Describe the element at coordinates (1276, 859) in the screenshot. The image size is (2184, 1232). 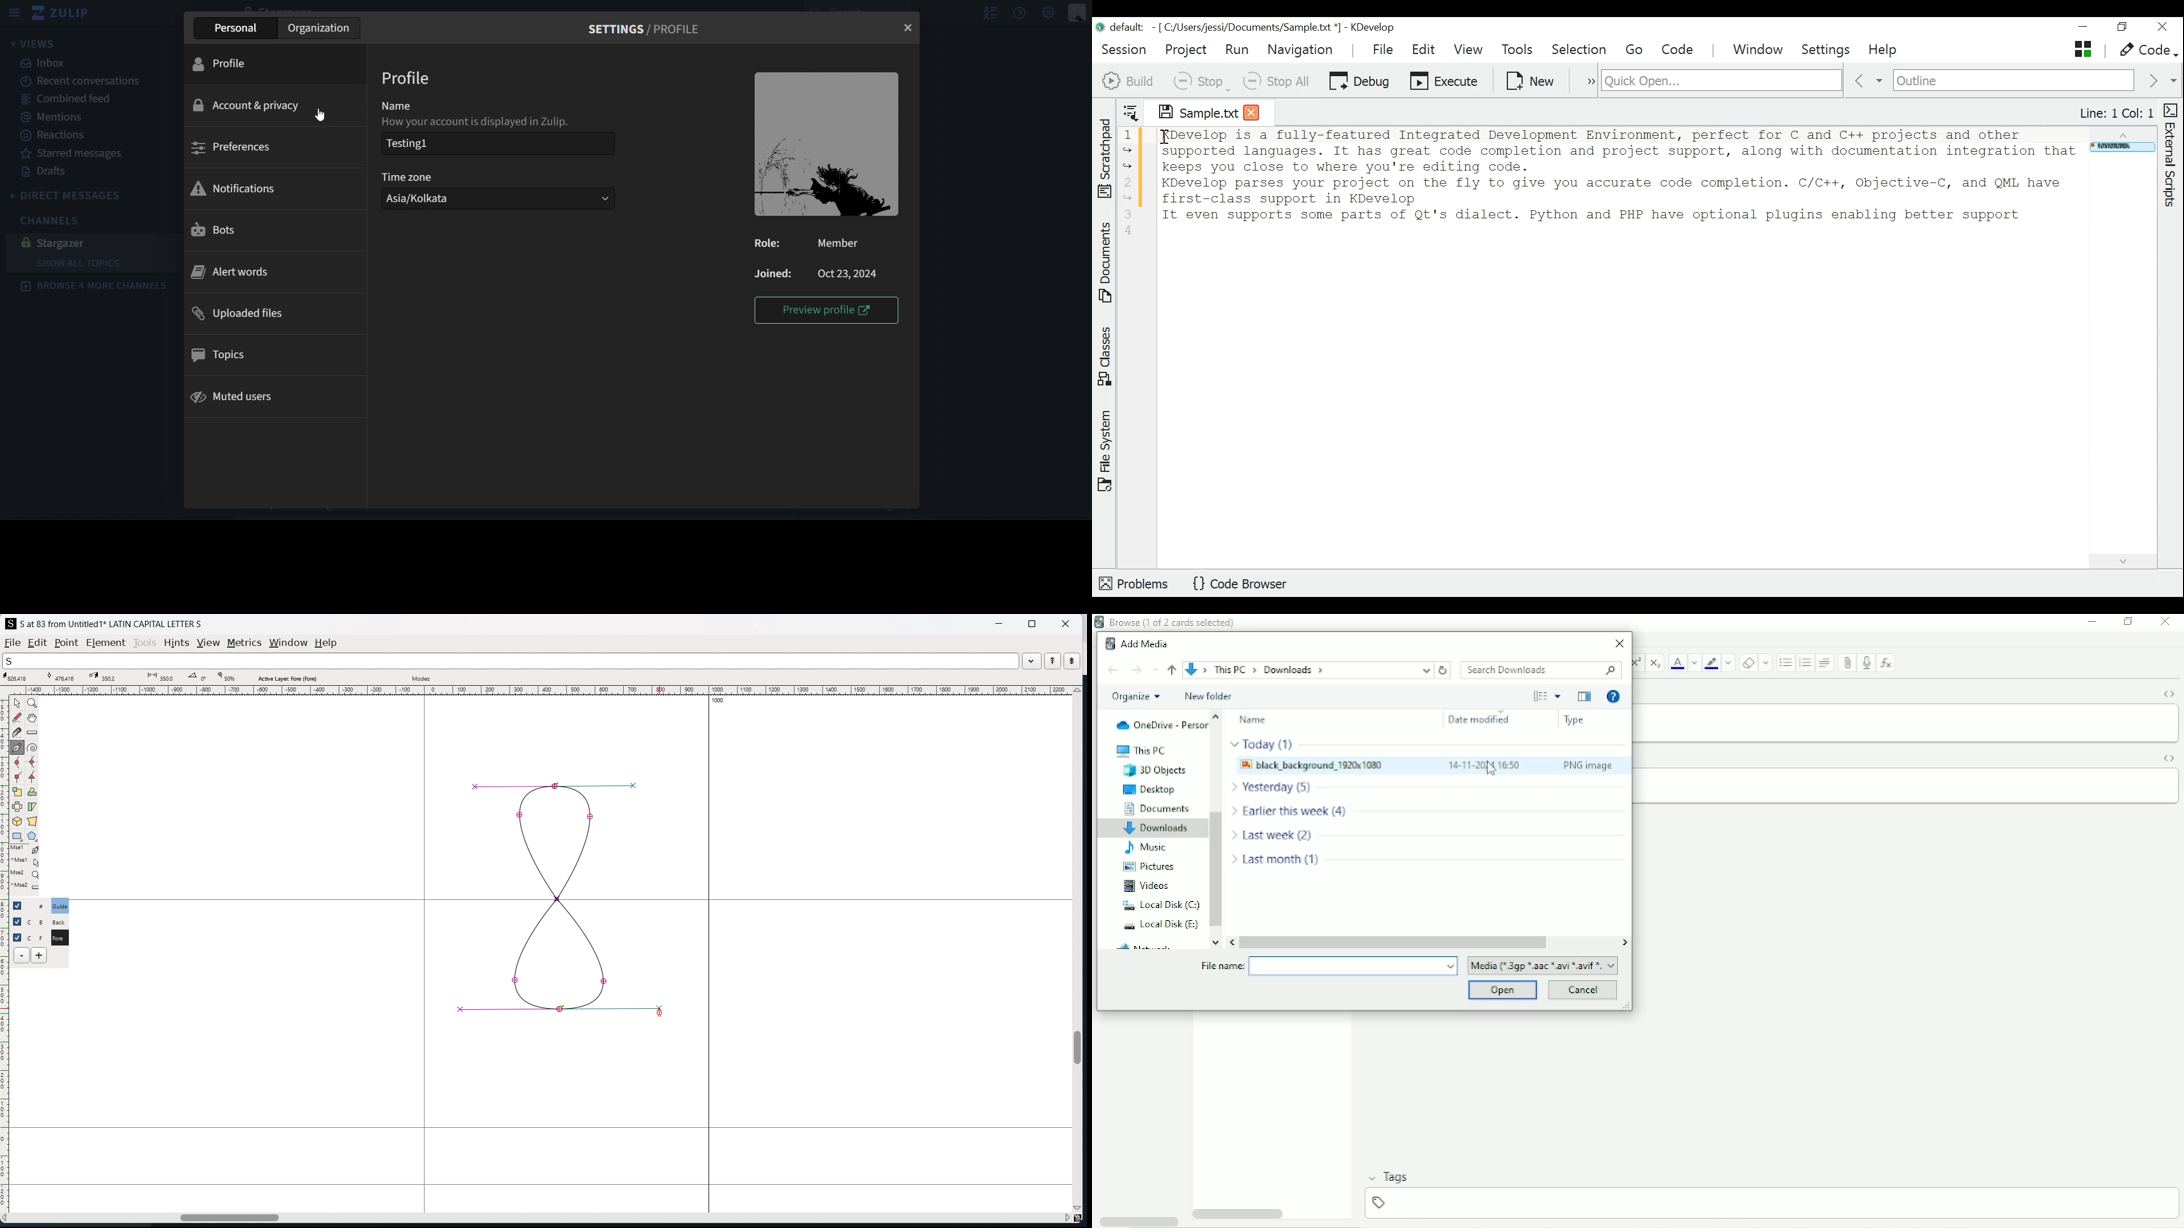
I see `file modified Last month (1)` at that location.